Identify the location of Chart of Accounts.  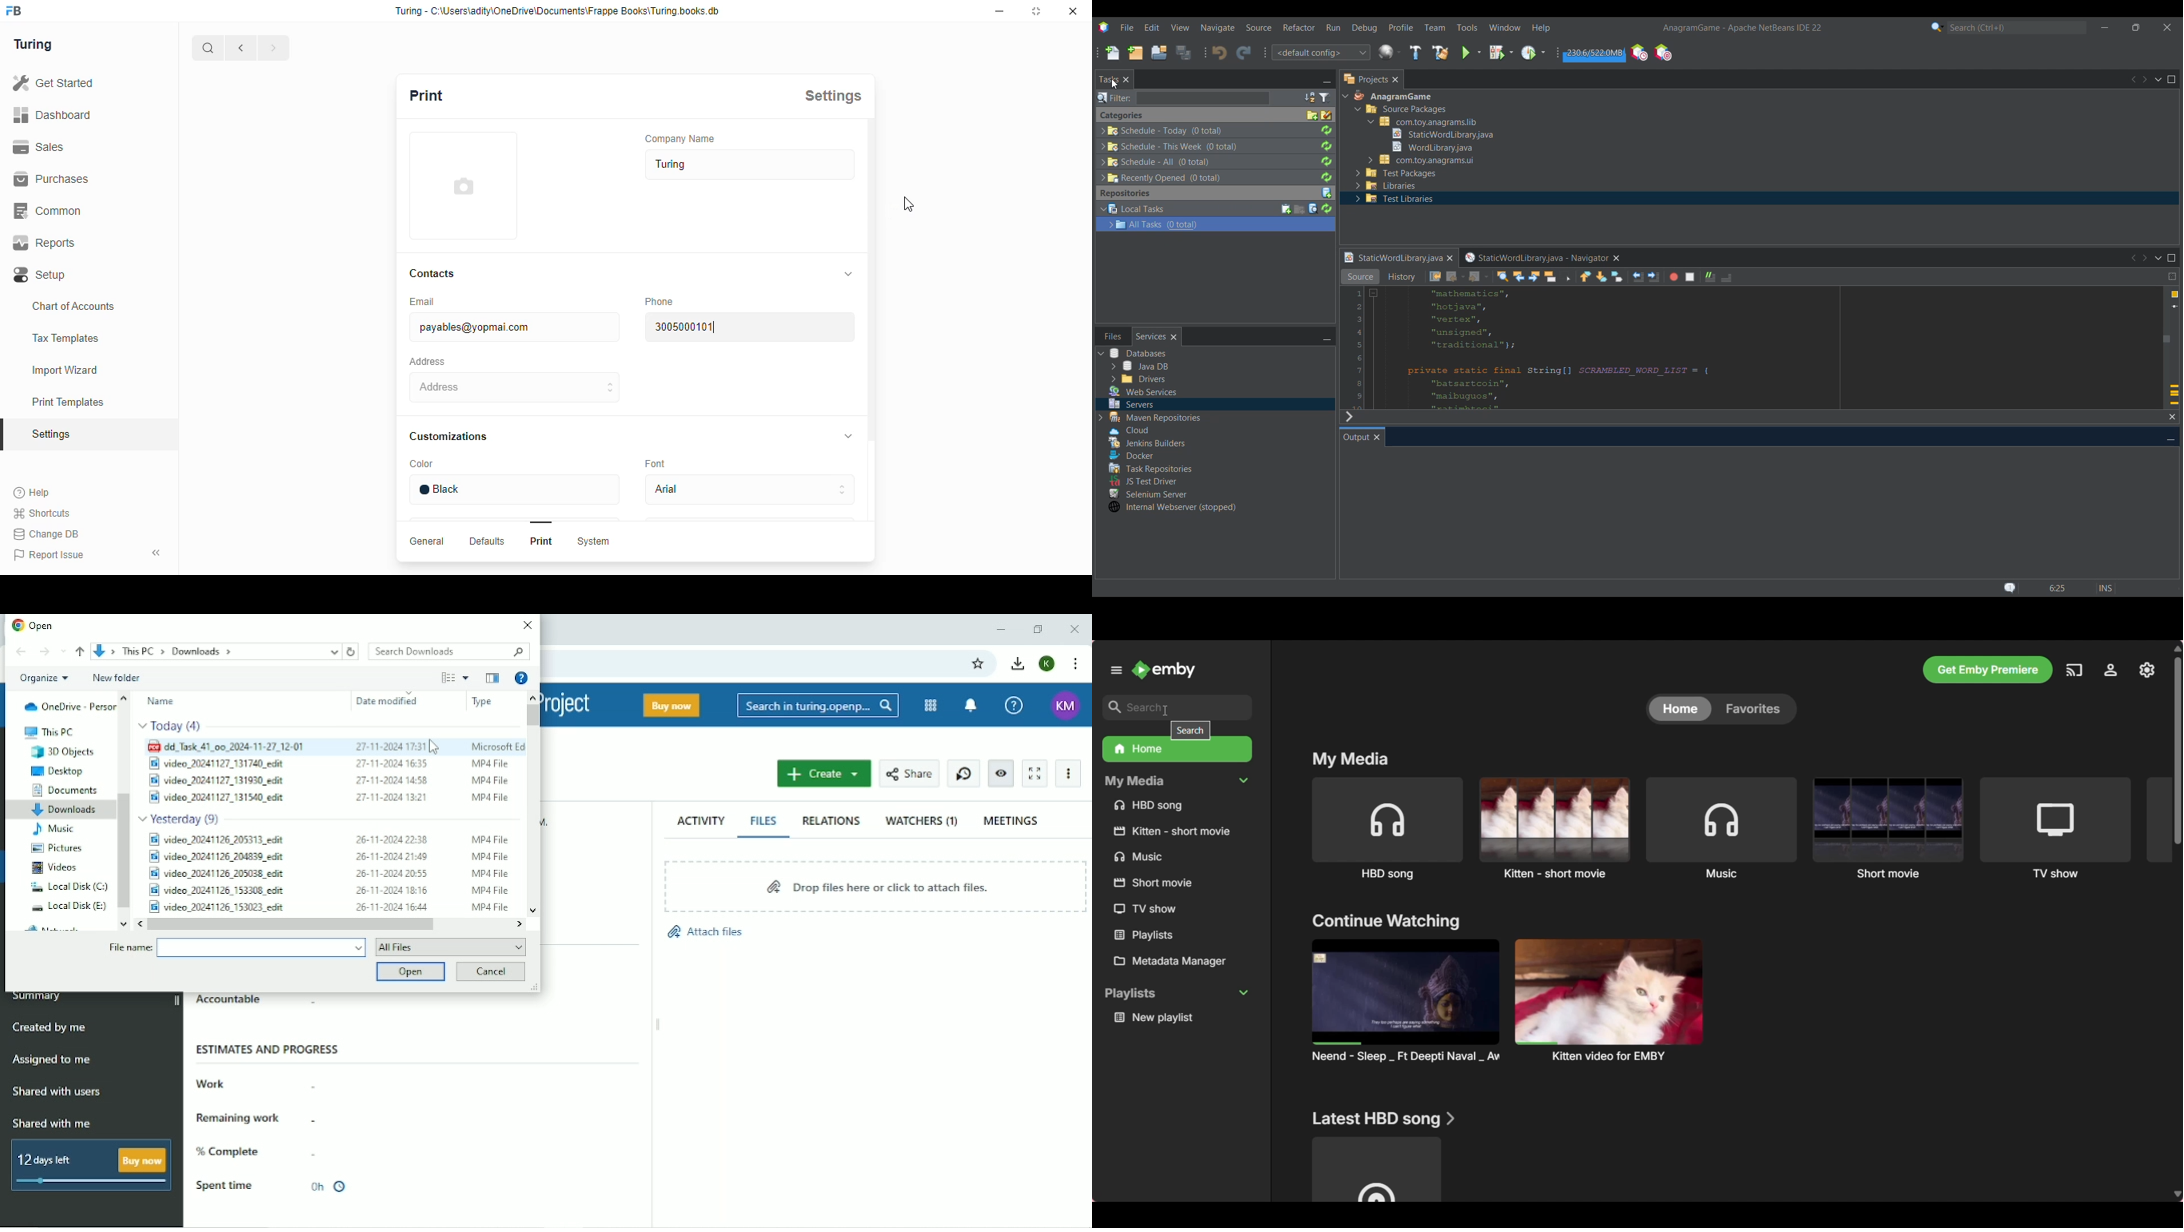
(80, 305).